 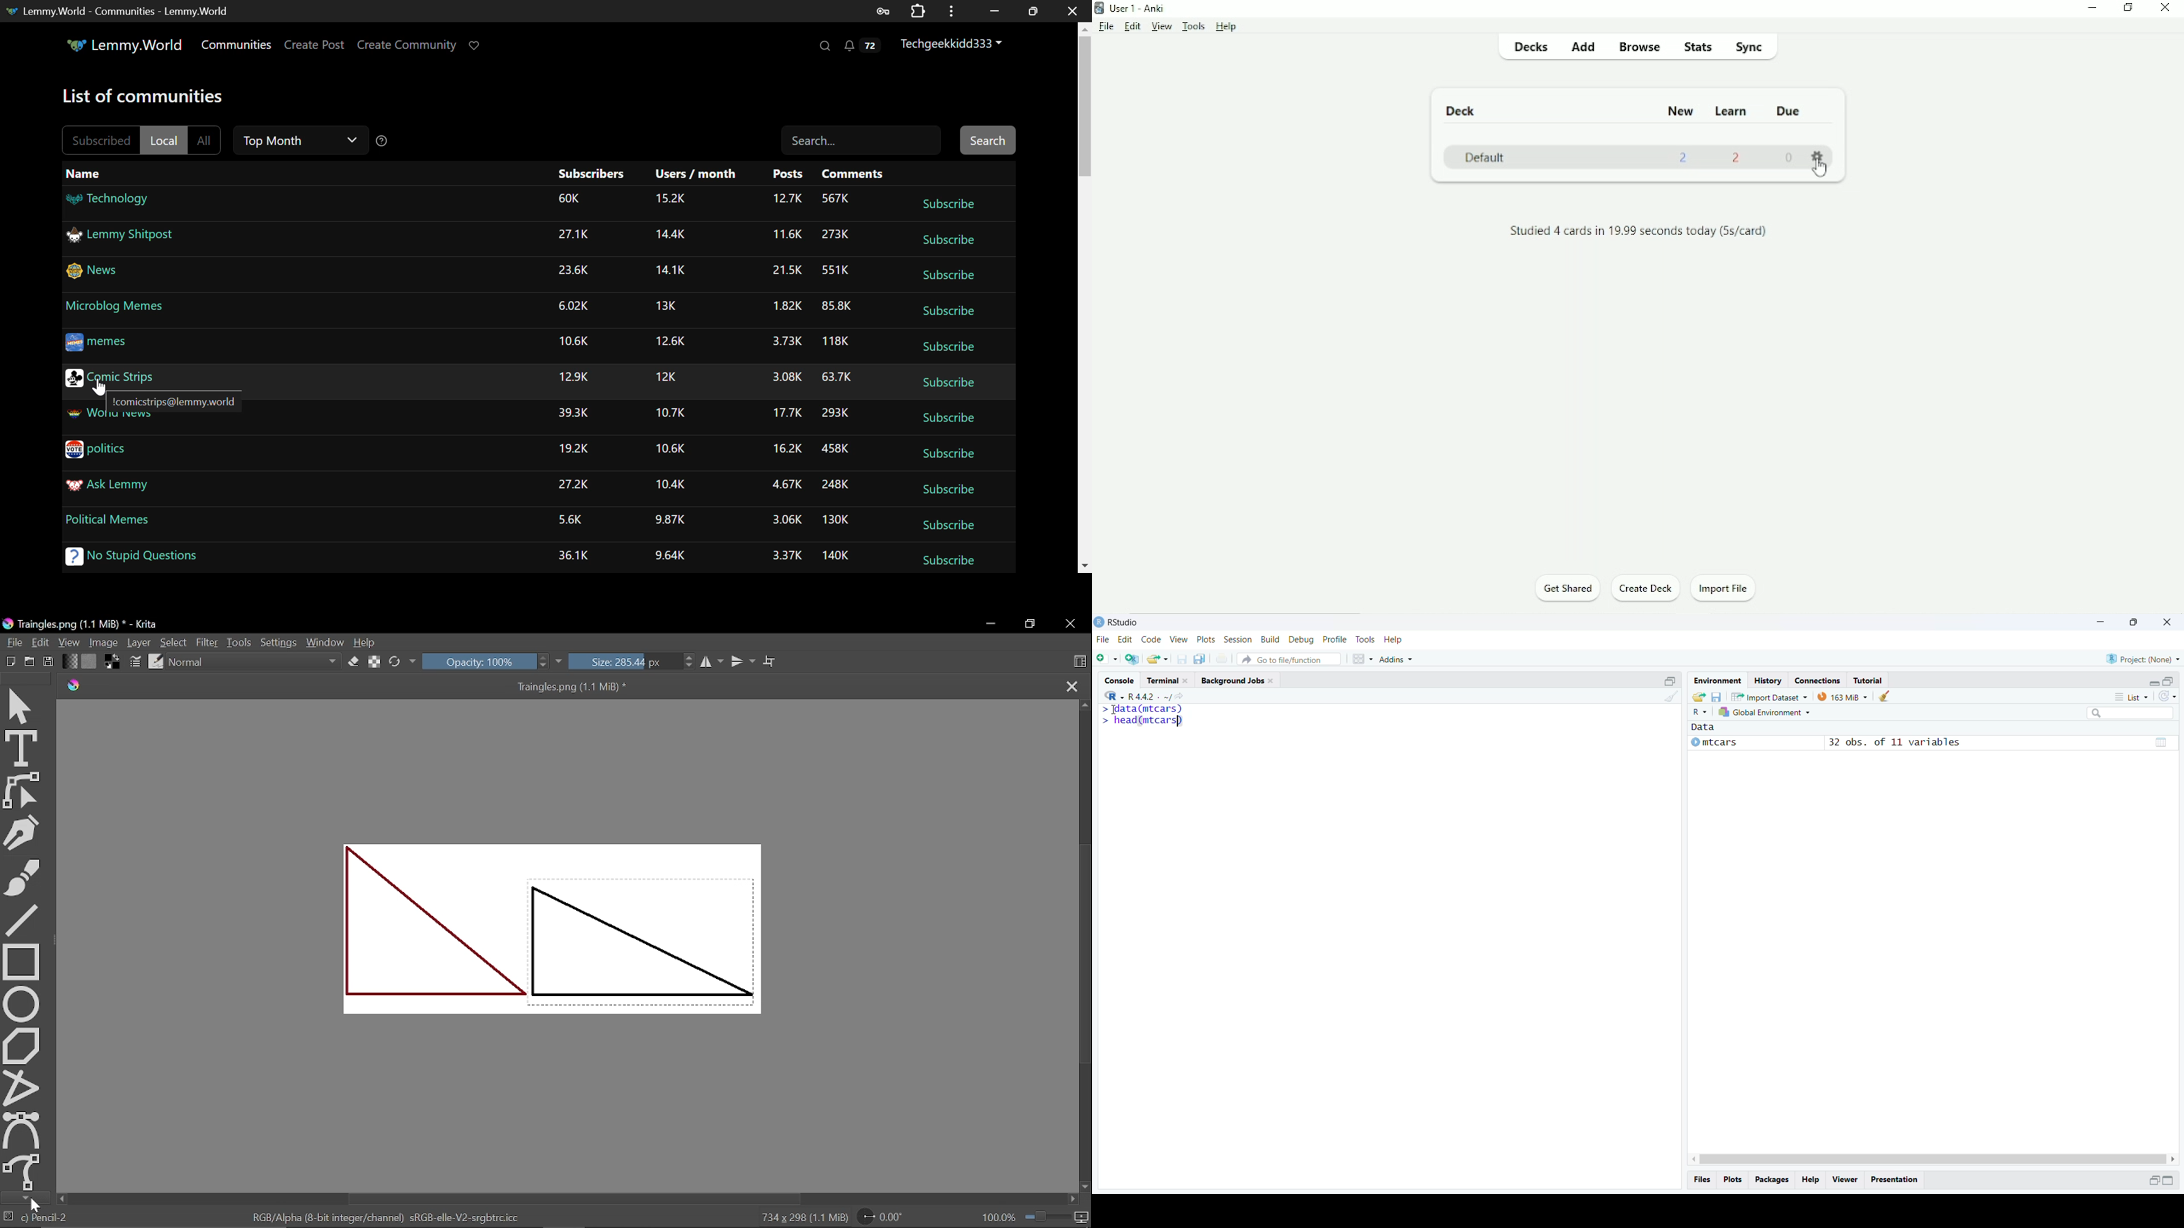 What do you see at coordinates (1770, 697) in the screenshot?
I see `Import Dataset` at bounding box center [1770, 697].